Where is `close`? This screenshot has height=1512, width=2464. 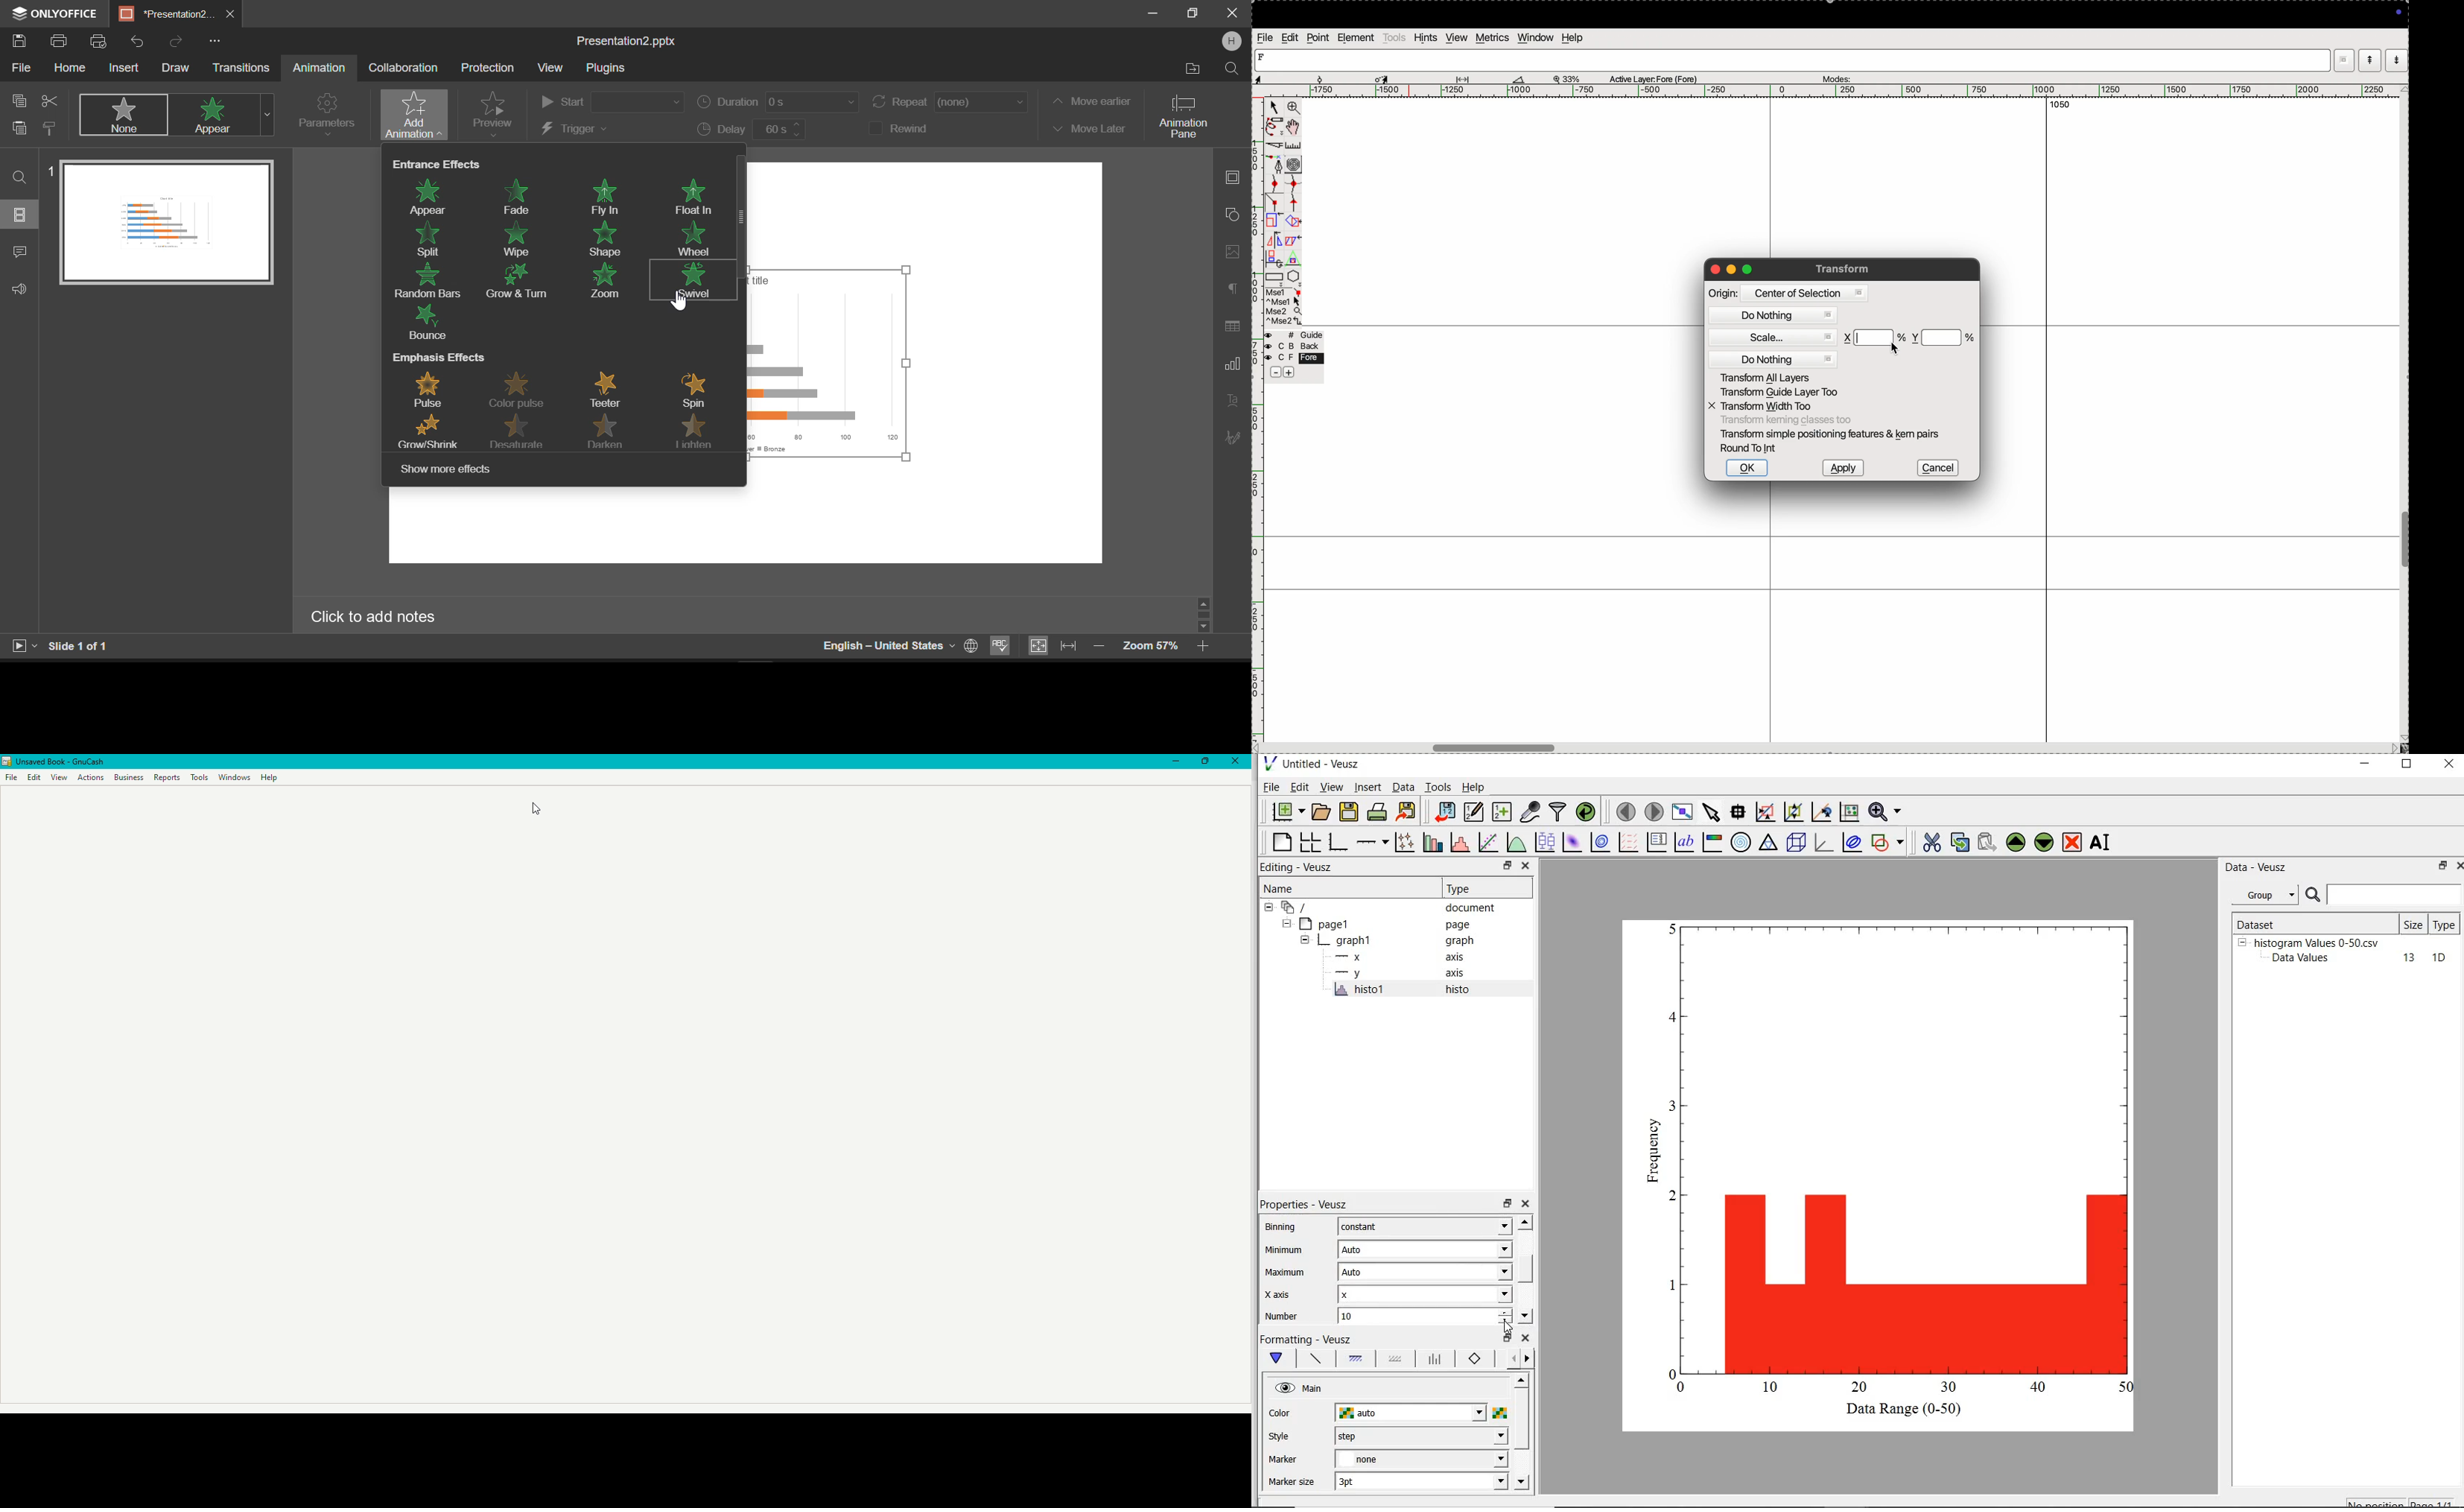
close is located at coordinates (1525, 1338).